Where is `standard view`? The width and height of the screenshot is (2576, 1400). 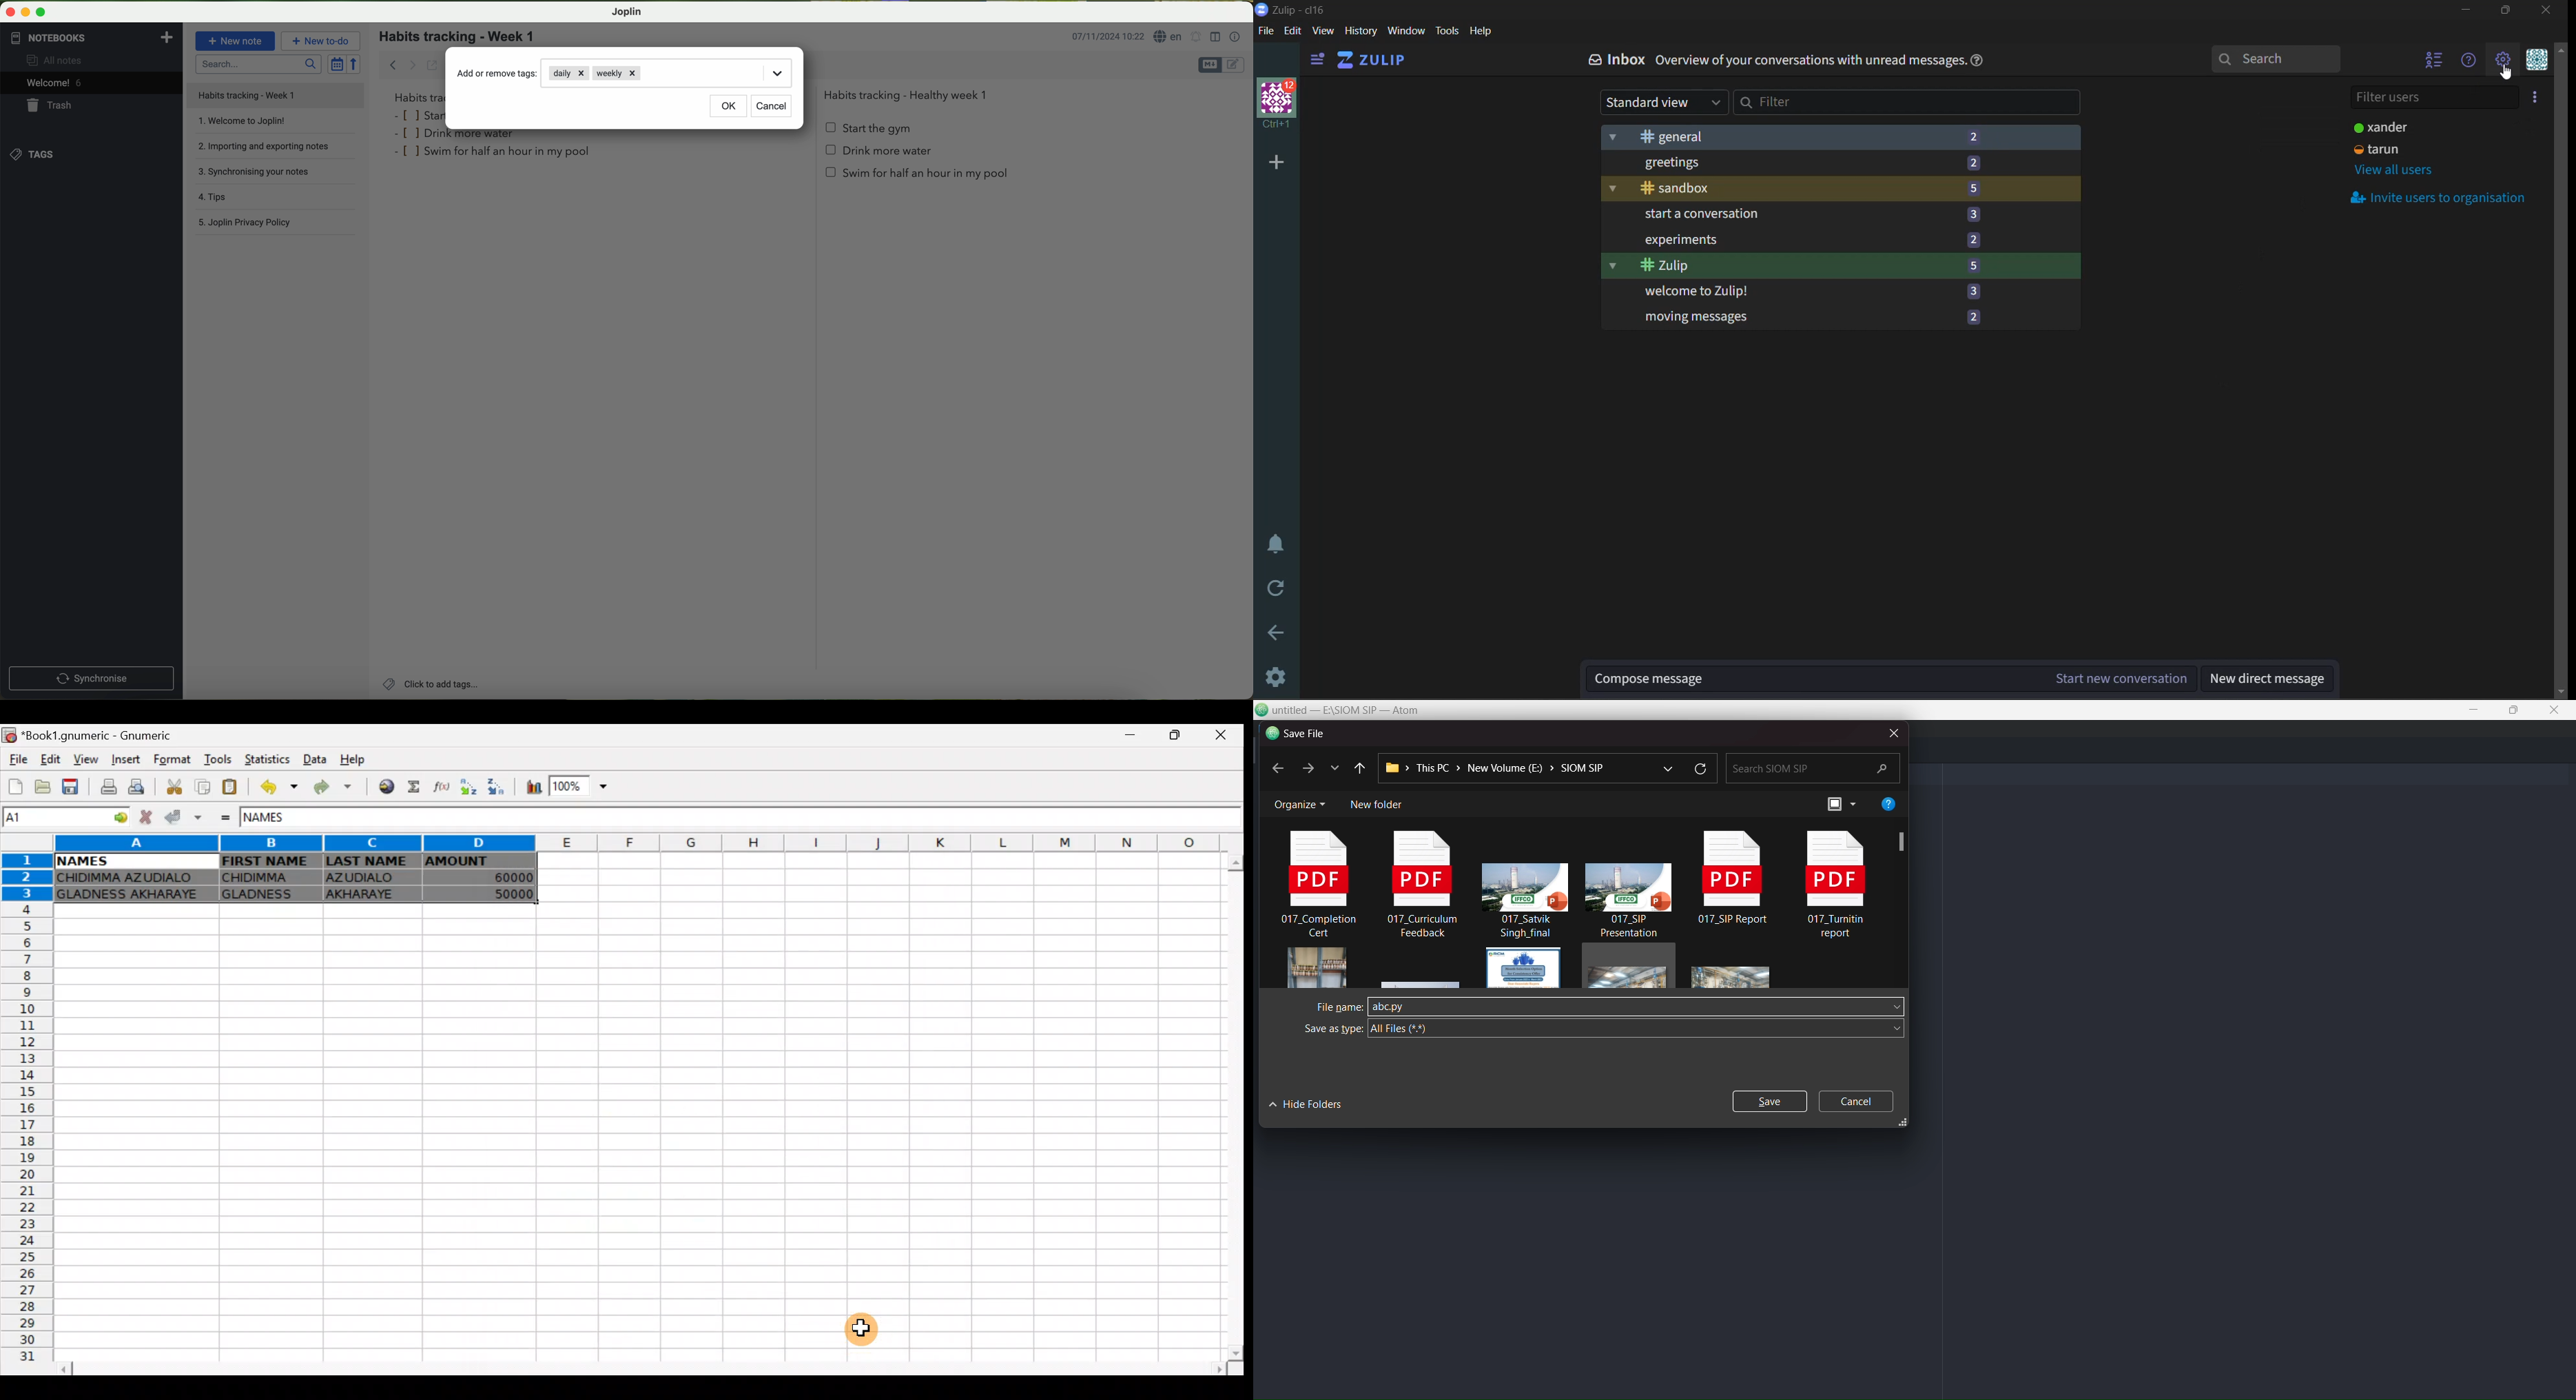 standard view is located at coordinates (1661, 101).